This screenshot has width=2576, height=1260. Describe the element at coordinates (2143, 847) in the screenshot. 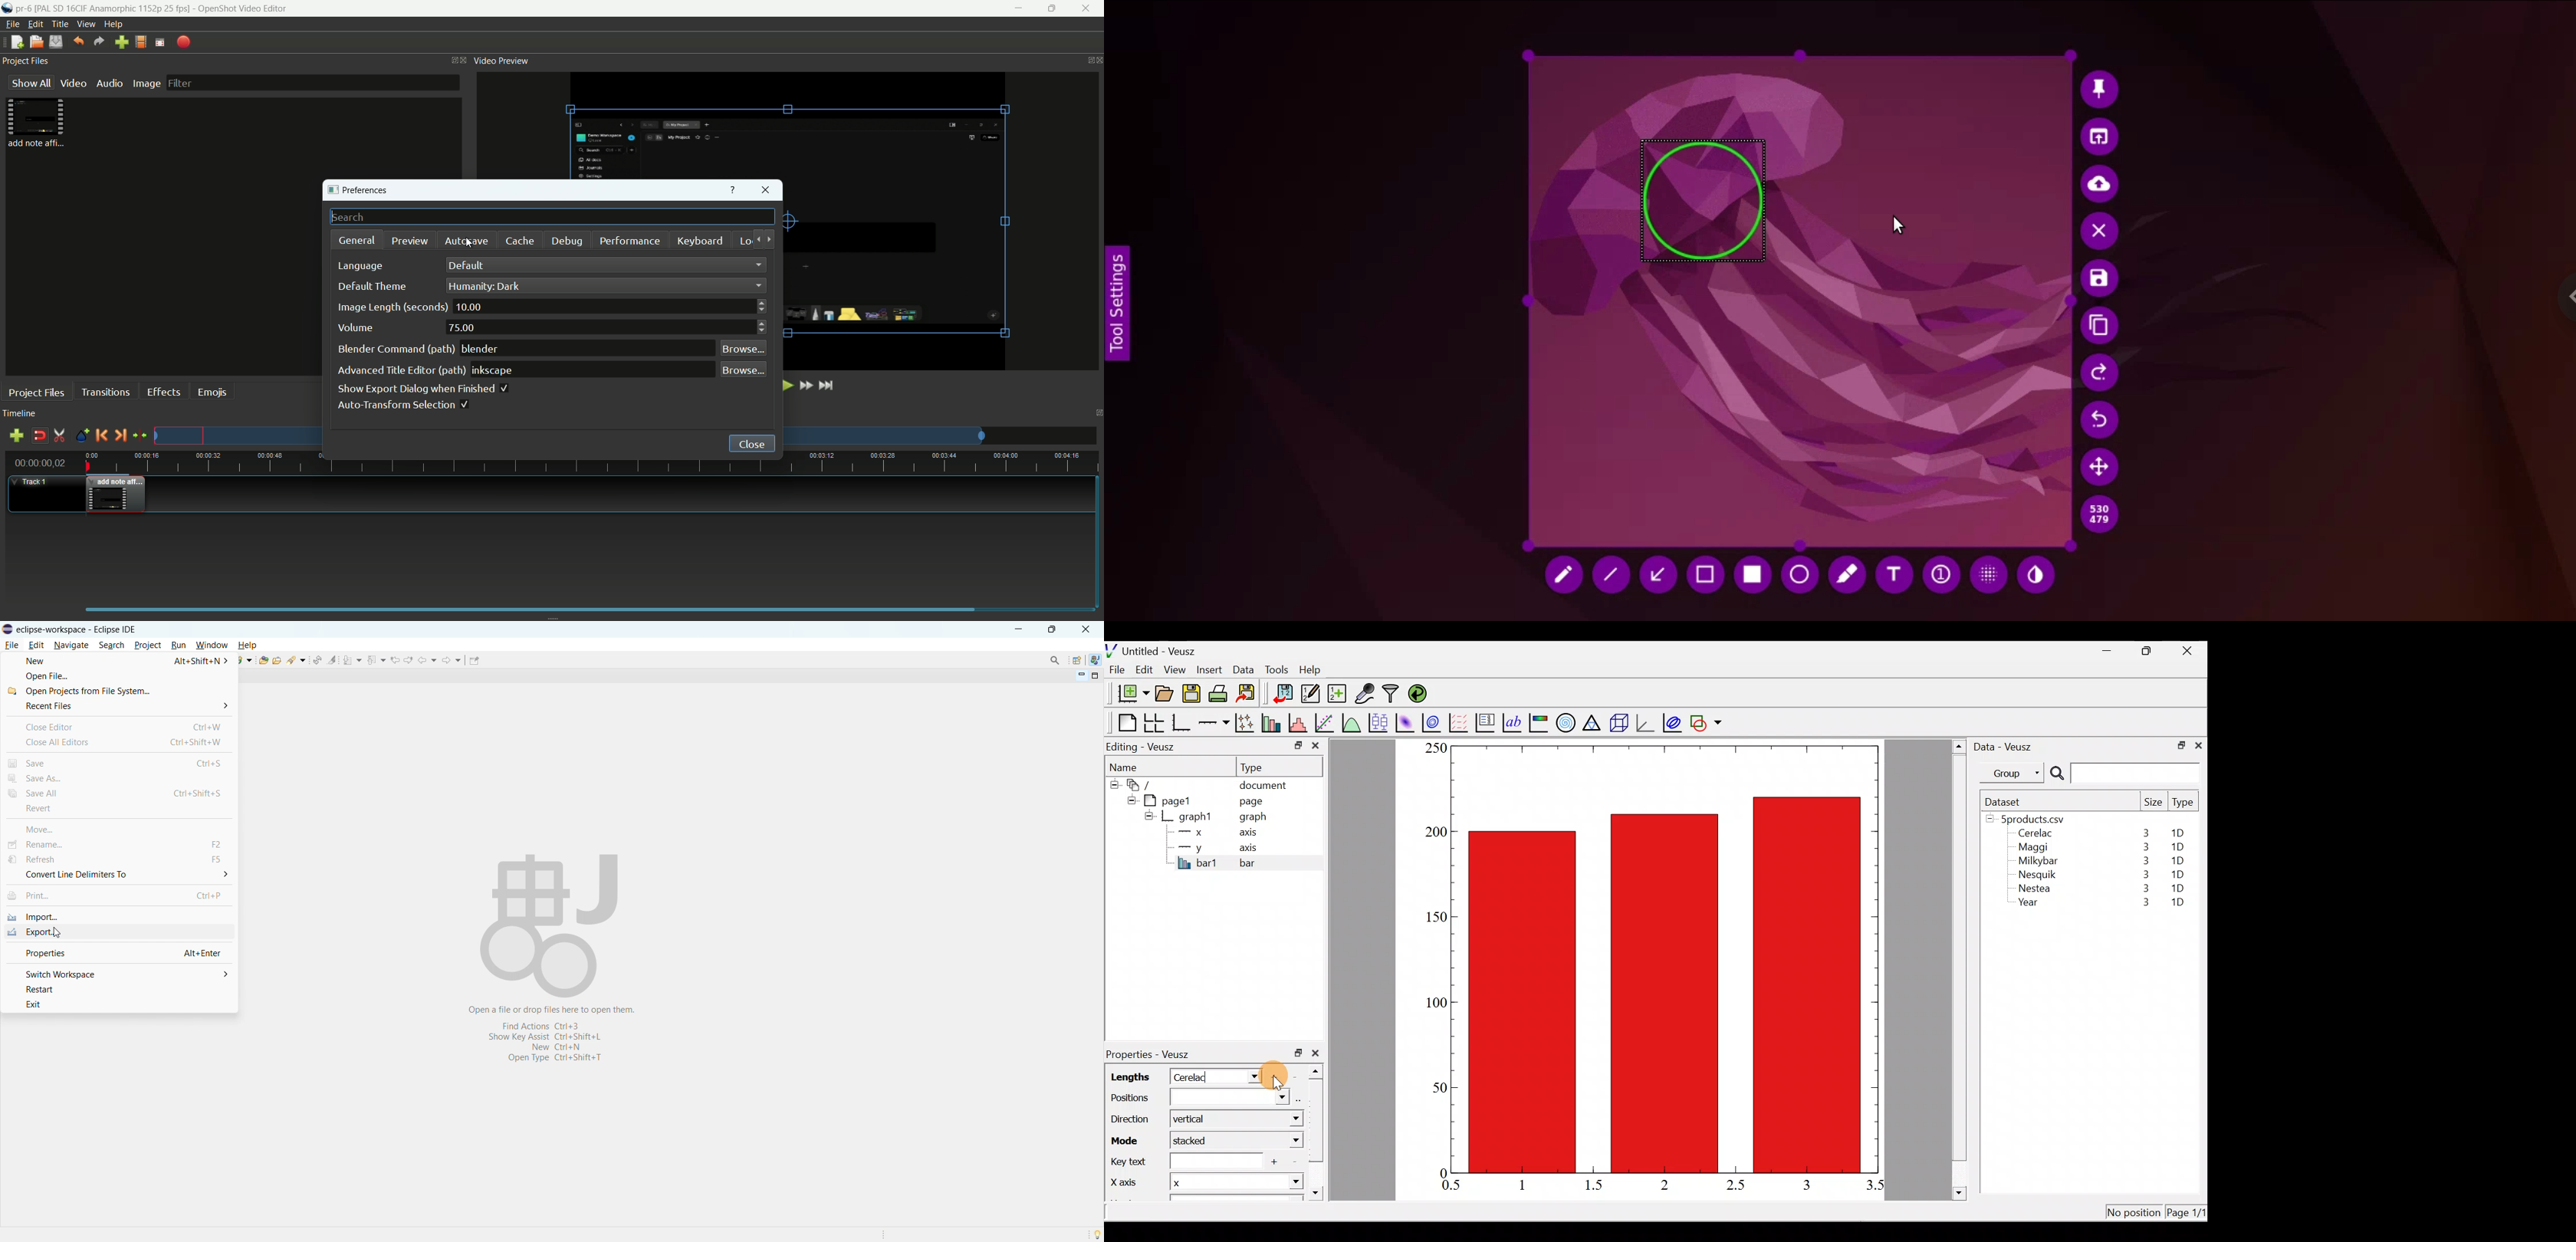

I see `3` at that location.